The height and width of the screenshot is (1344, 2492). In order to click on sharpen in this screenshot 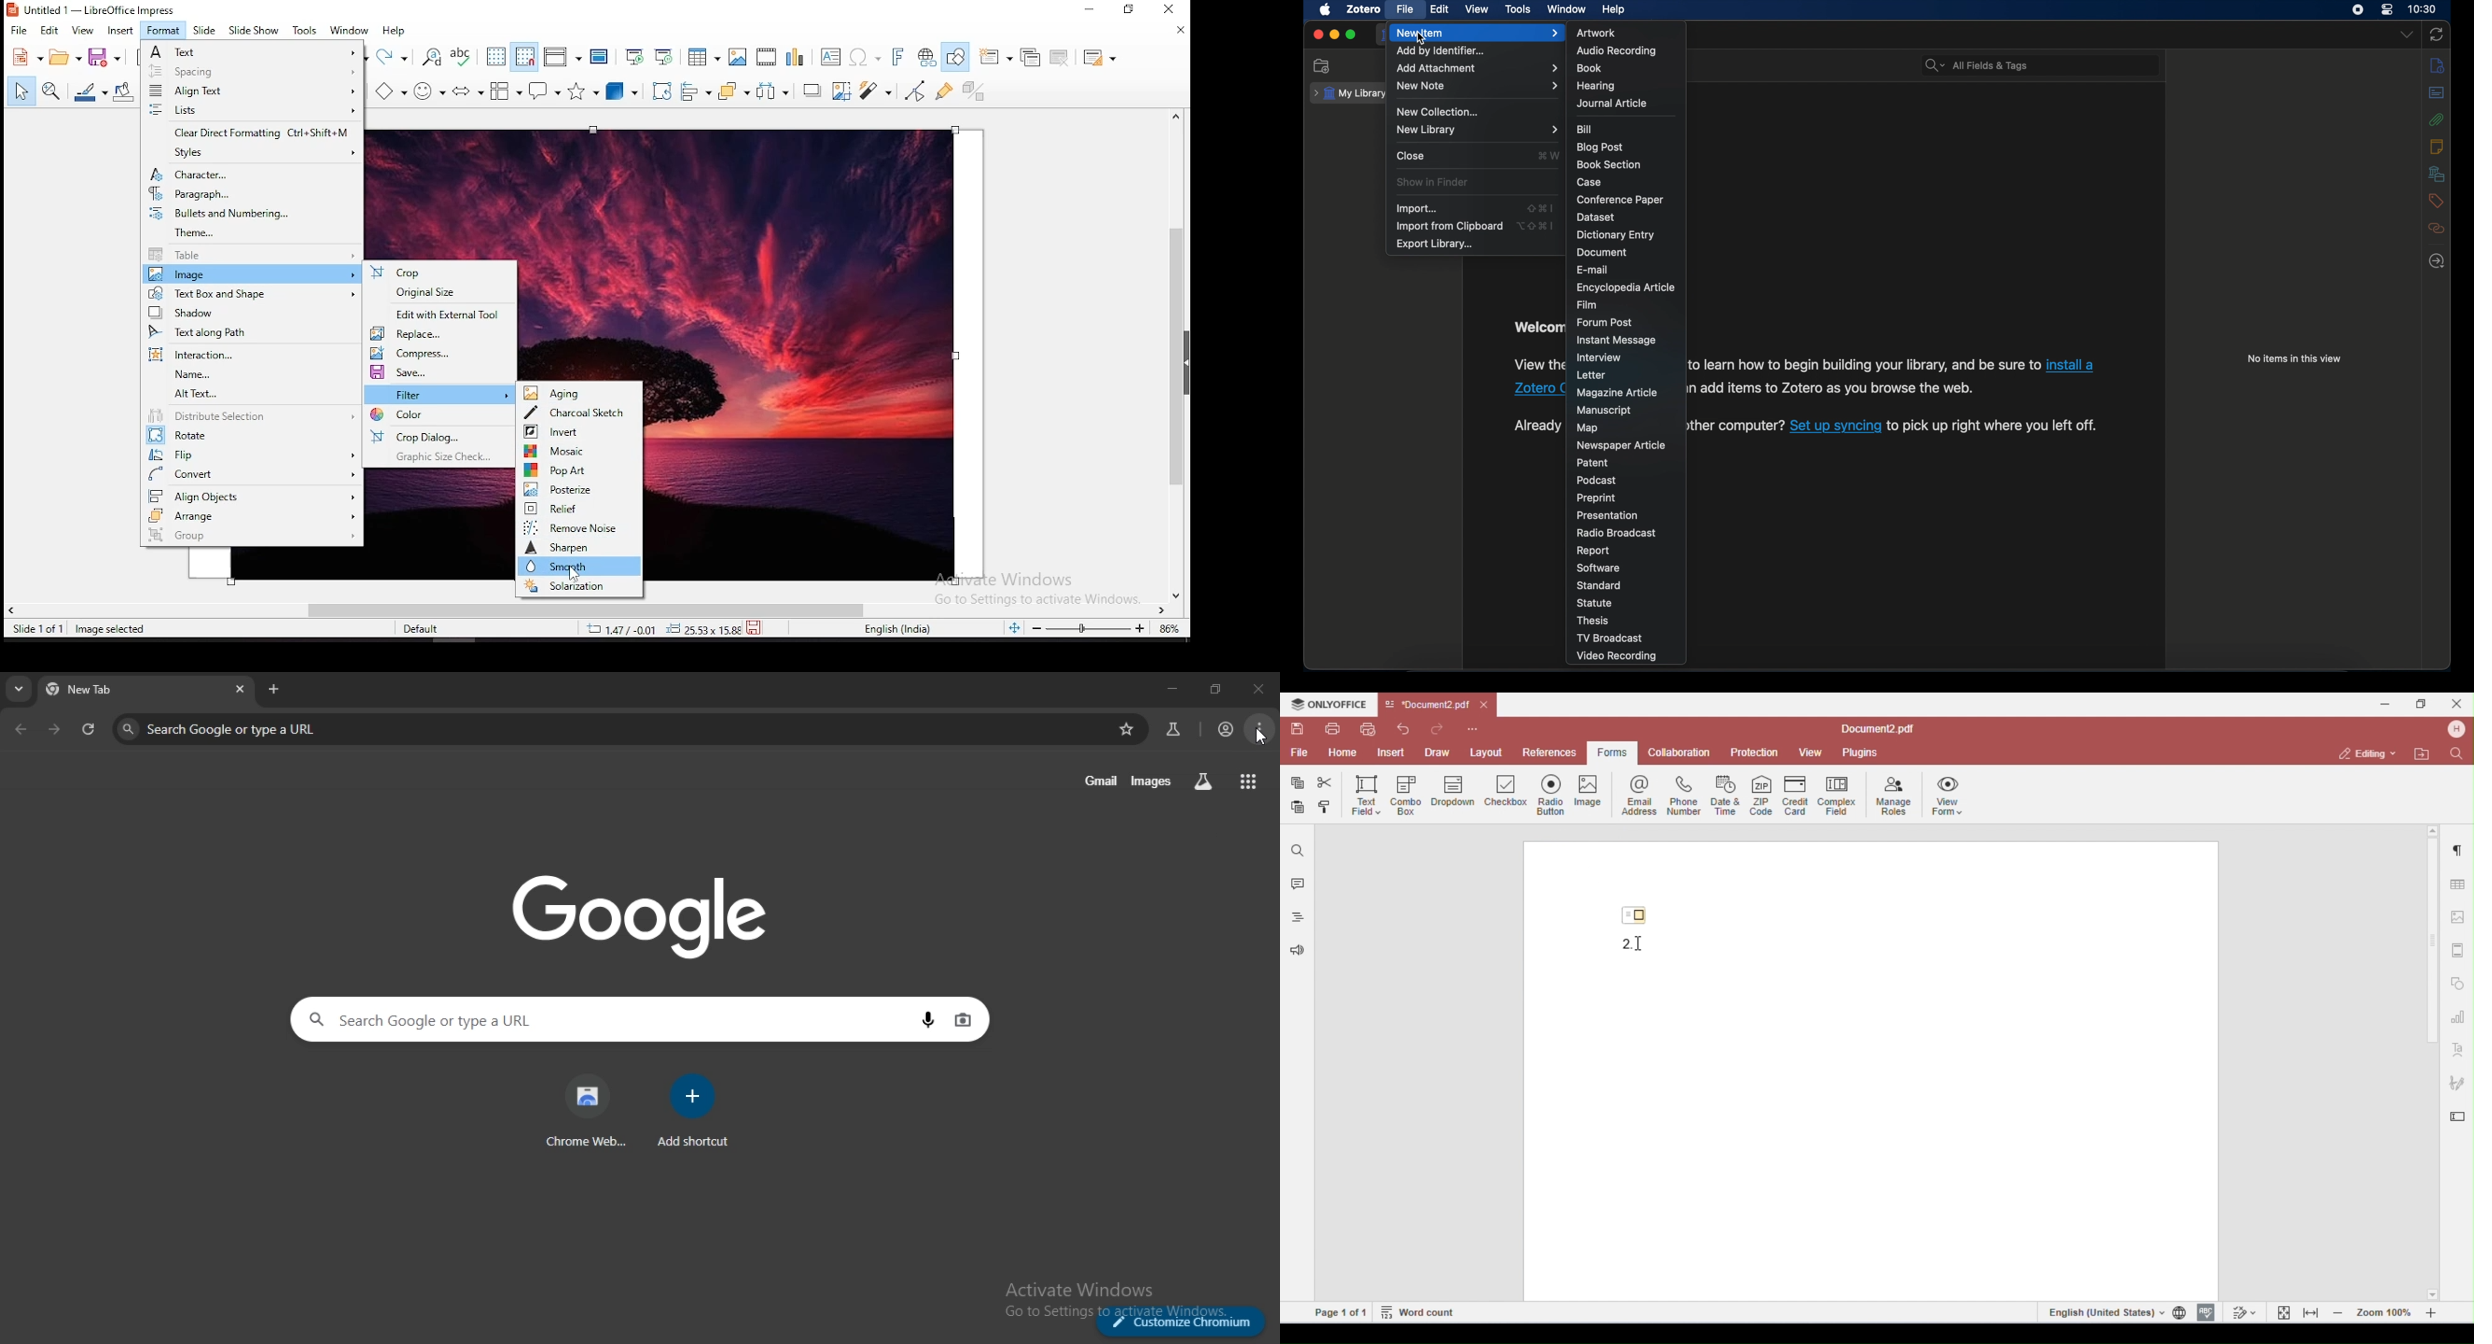, I will do `click(578, 548)`.